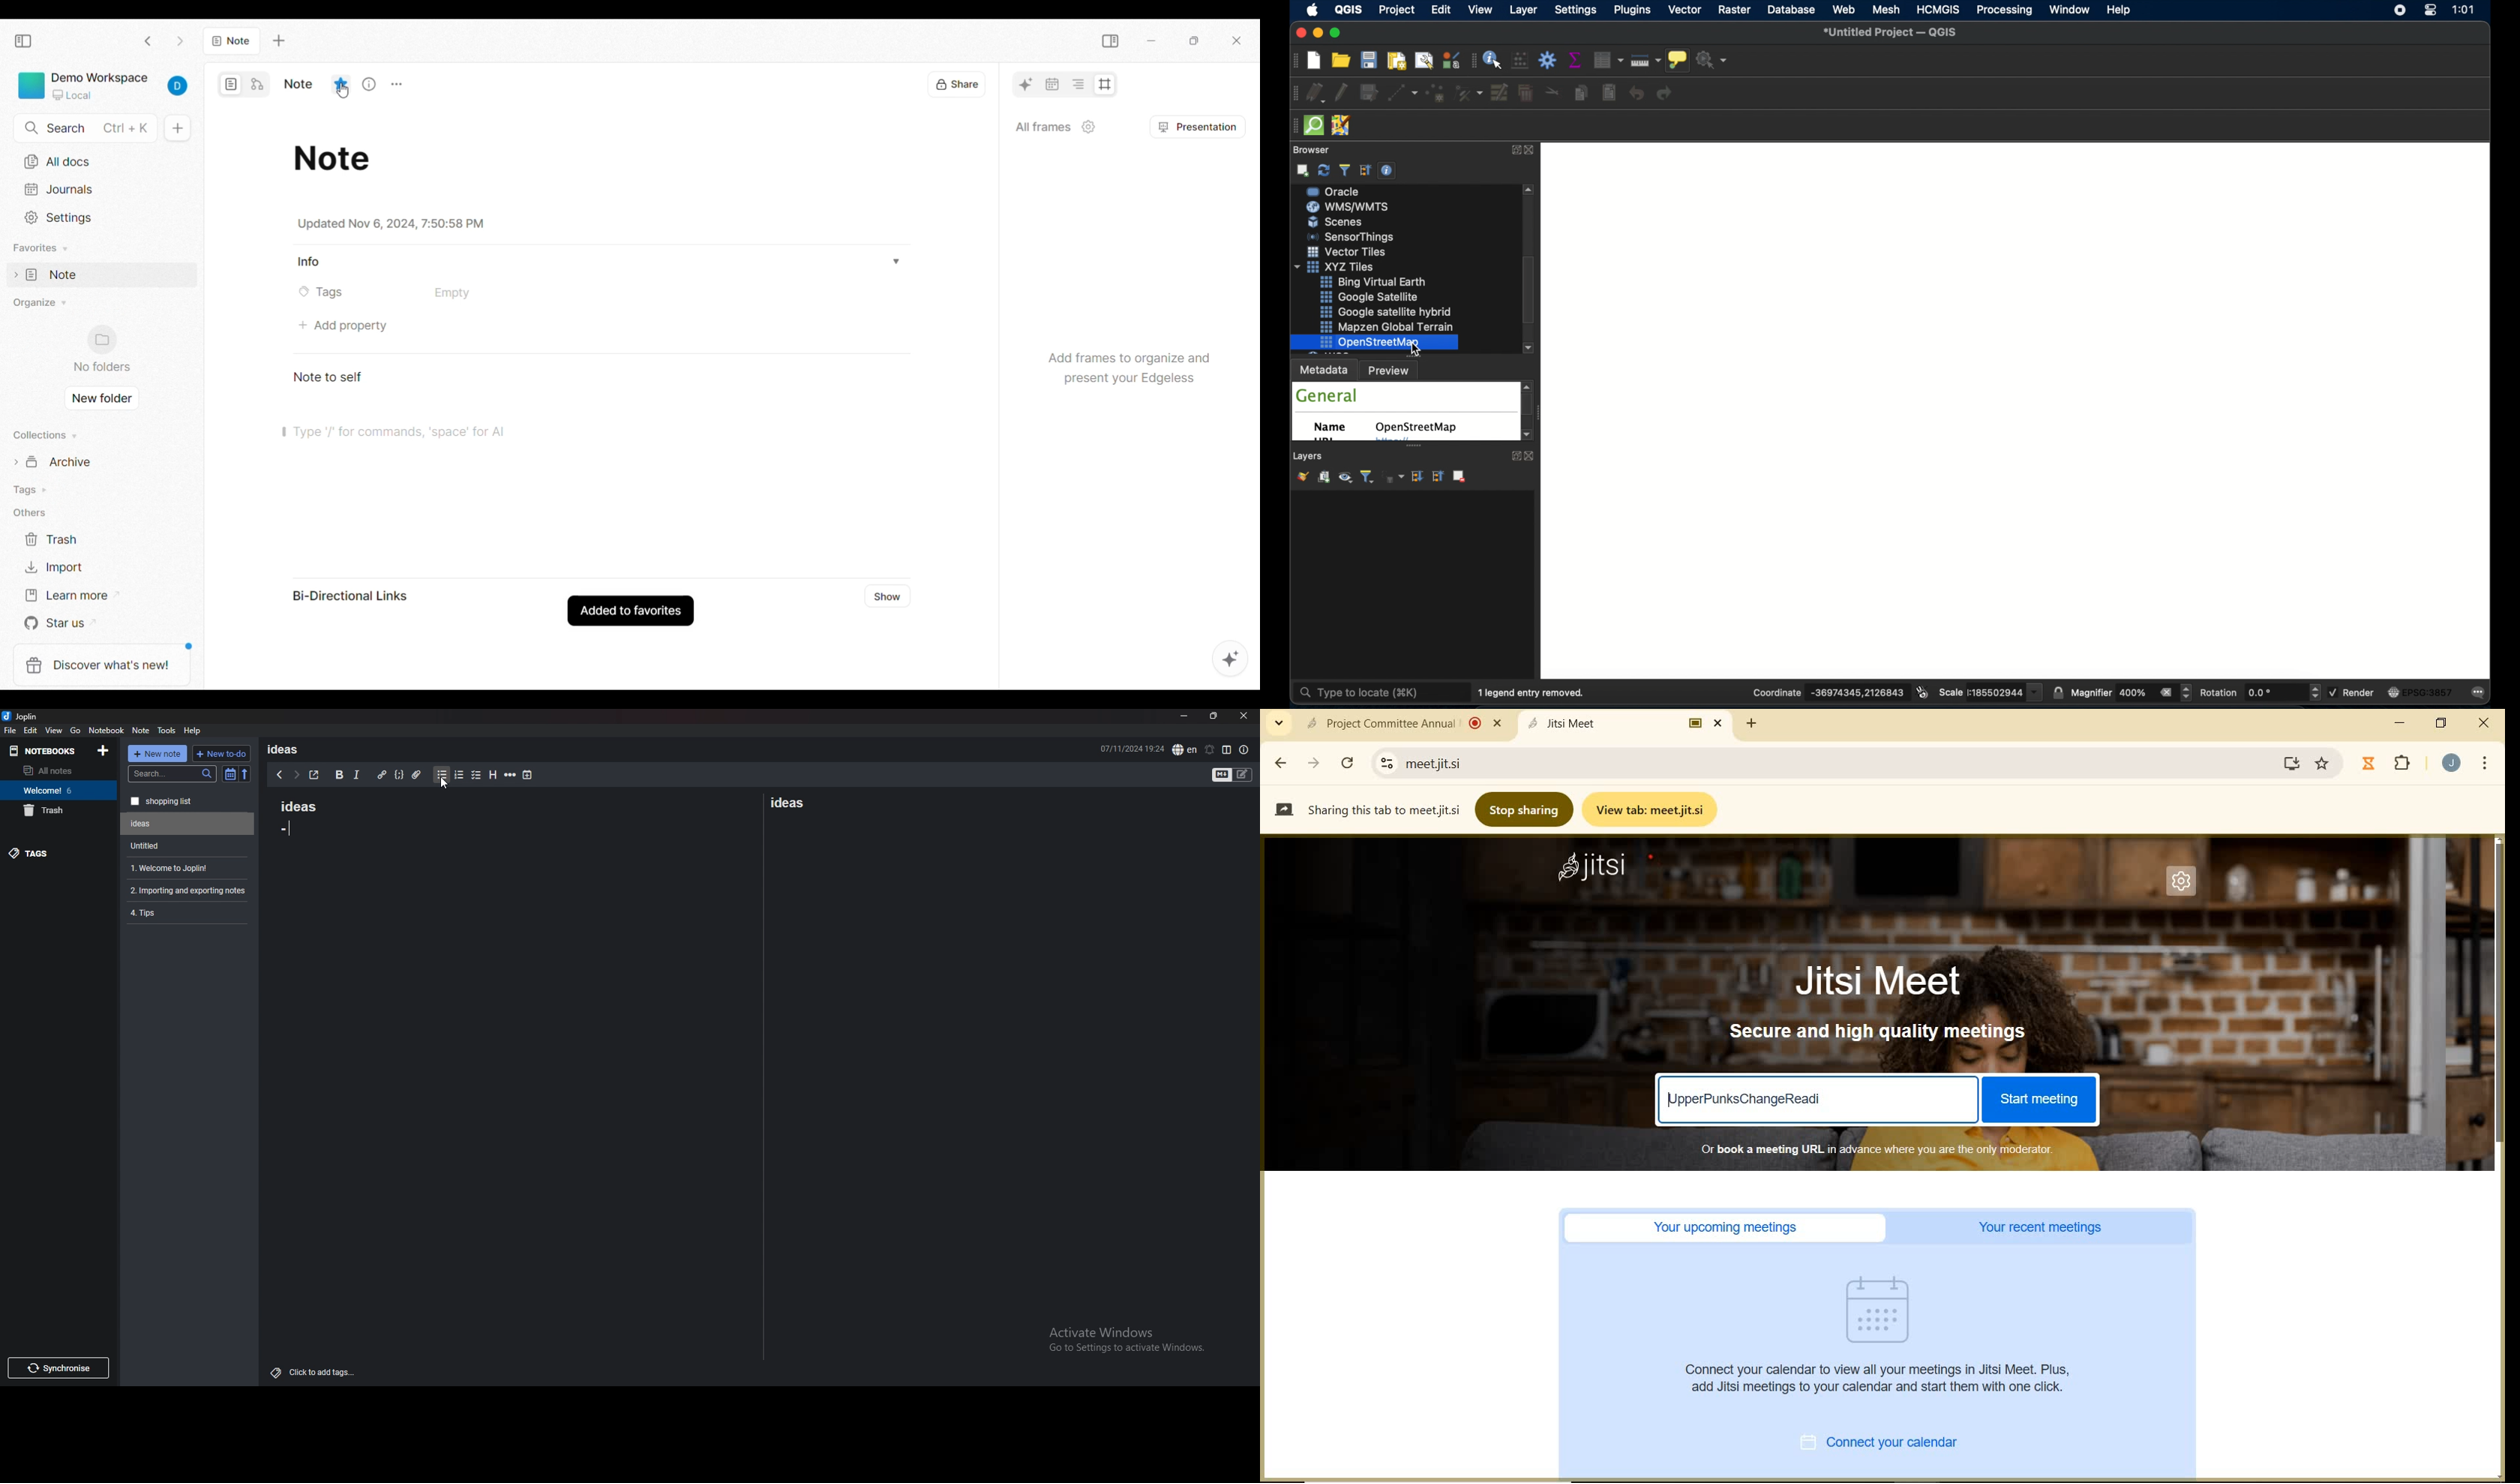 Image resolution: width=2520 pixels, height=1484 pixels. Describe the element at coordinates (141, 731) in the screenshot. I see `note` at that location.